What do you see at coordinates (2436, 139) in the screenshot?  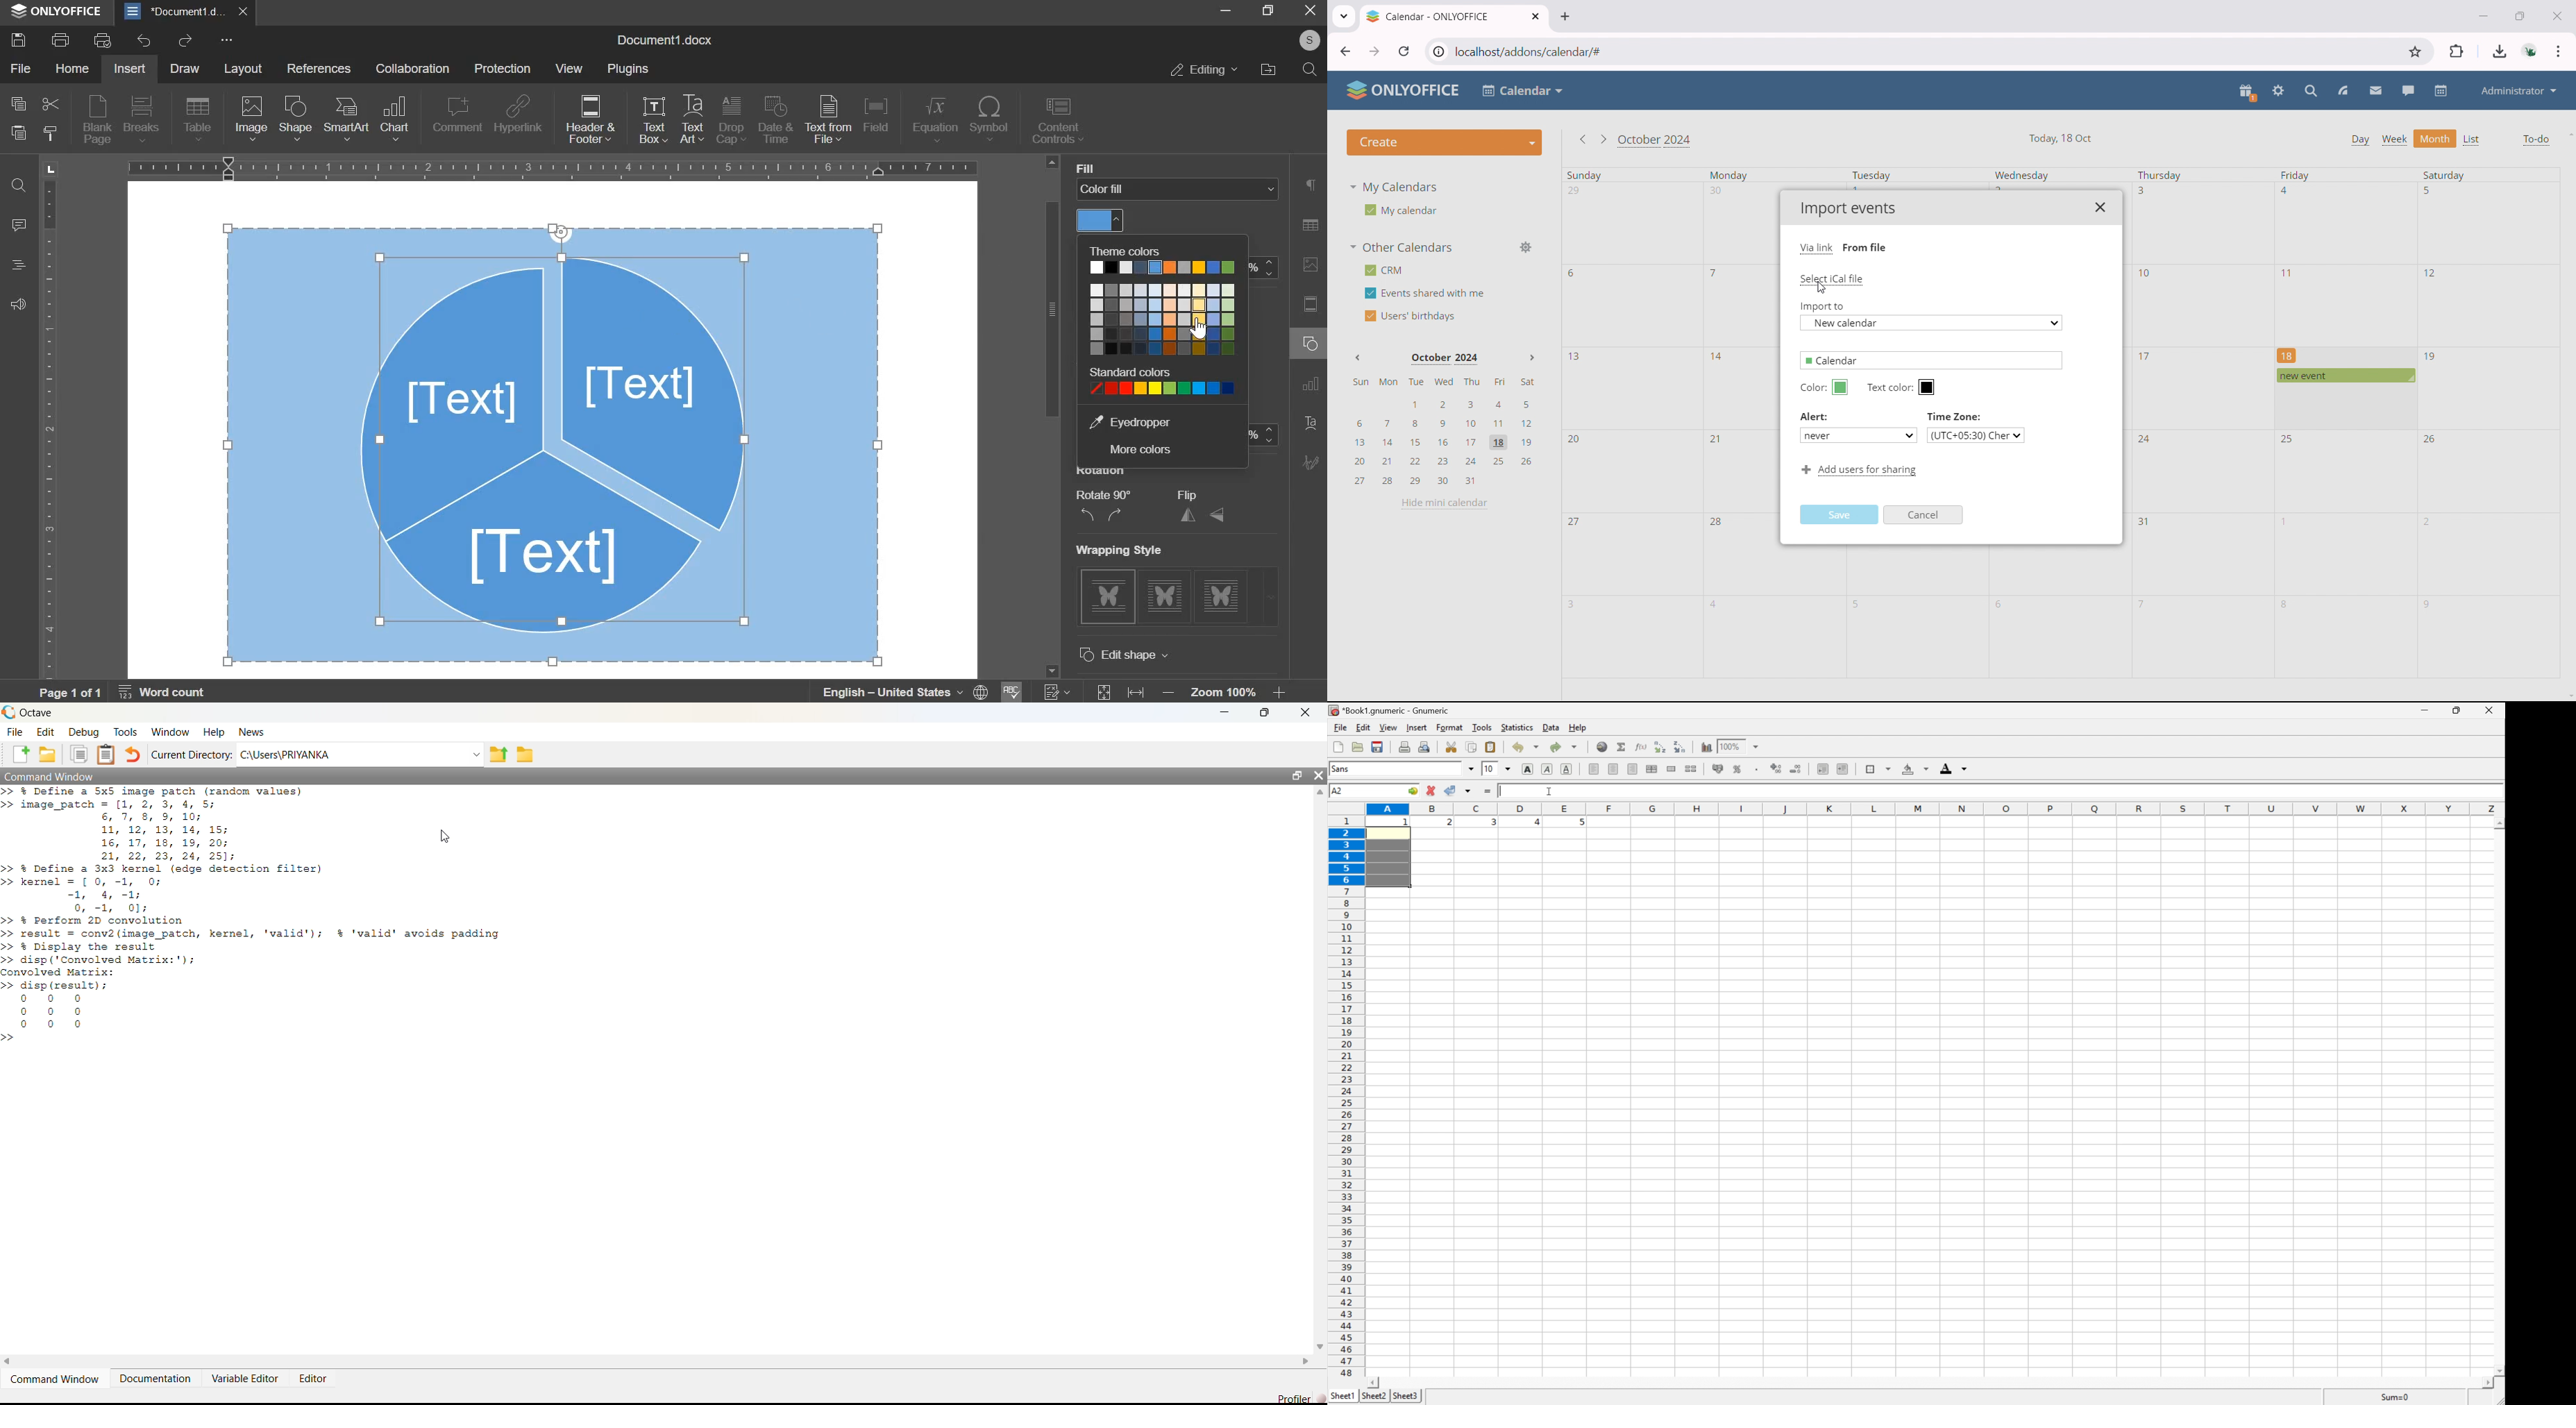 I see `month` at bounding box center [2436, 139].